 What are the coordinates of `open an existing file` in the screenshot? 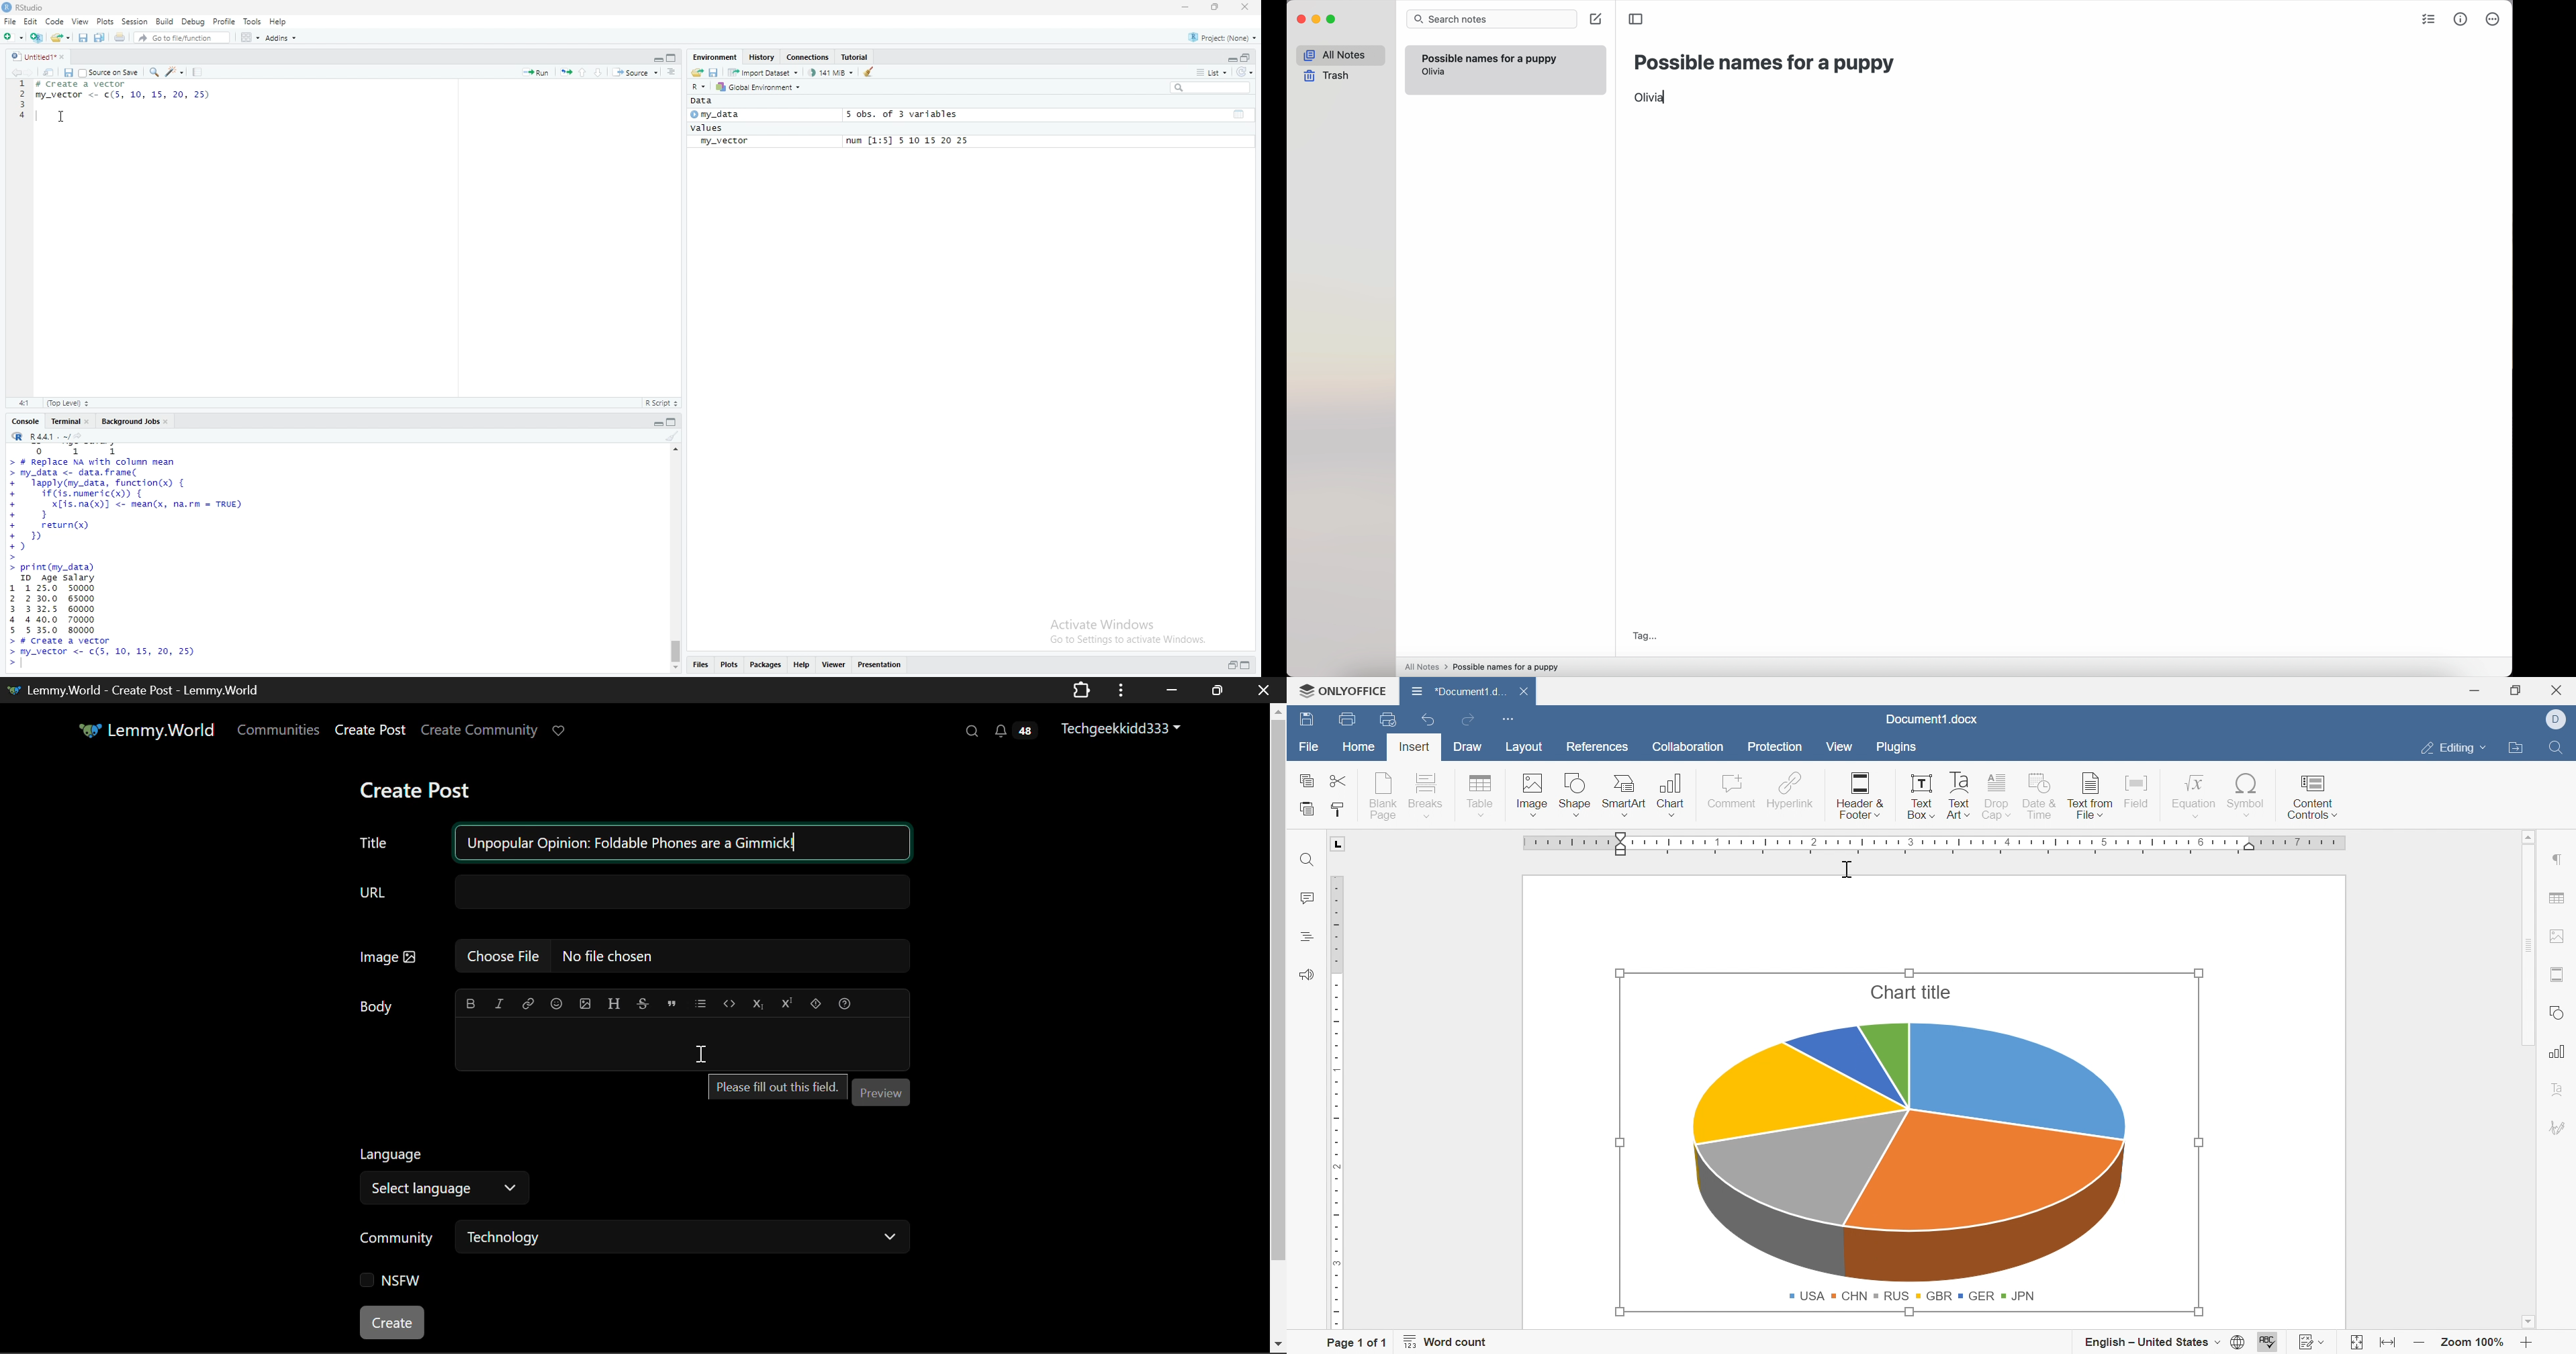 It's located at (61, 38).